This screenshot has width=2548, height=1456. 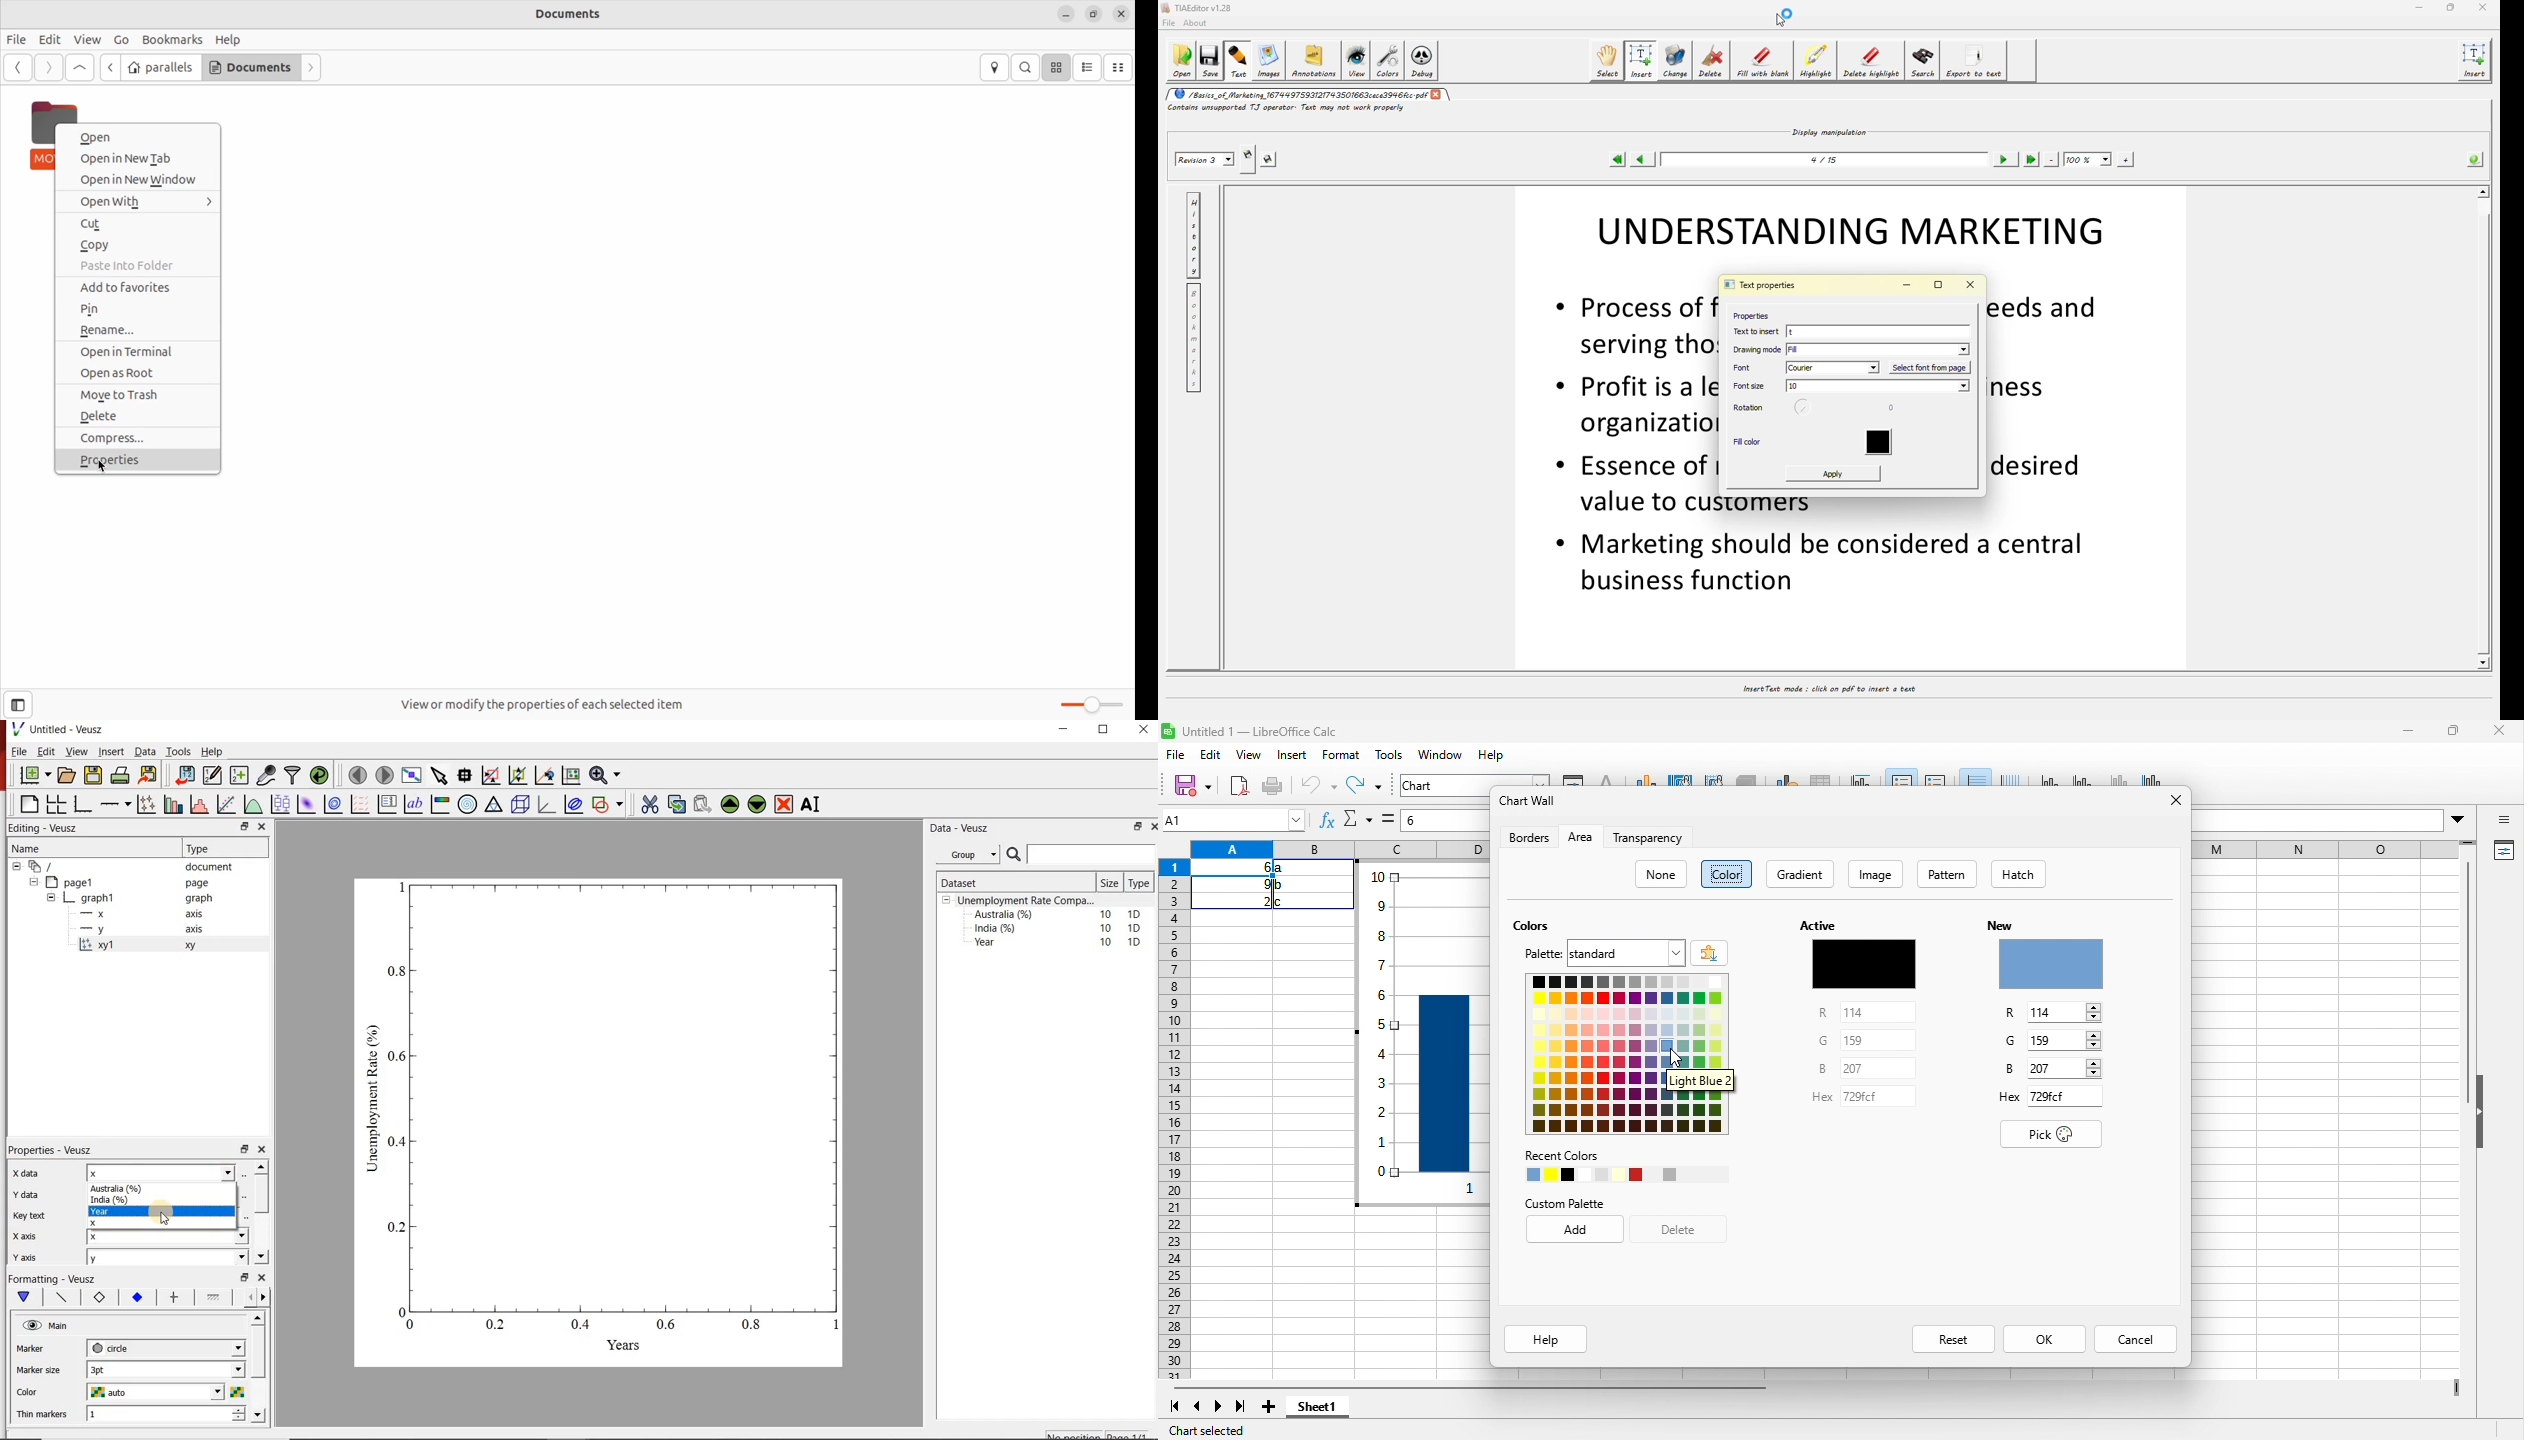 I want to click on 1 pt, so click(x=163, y=1368).